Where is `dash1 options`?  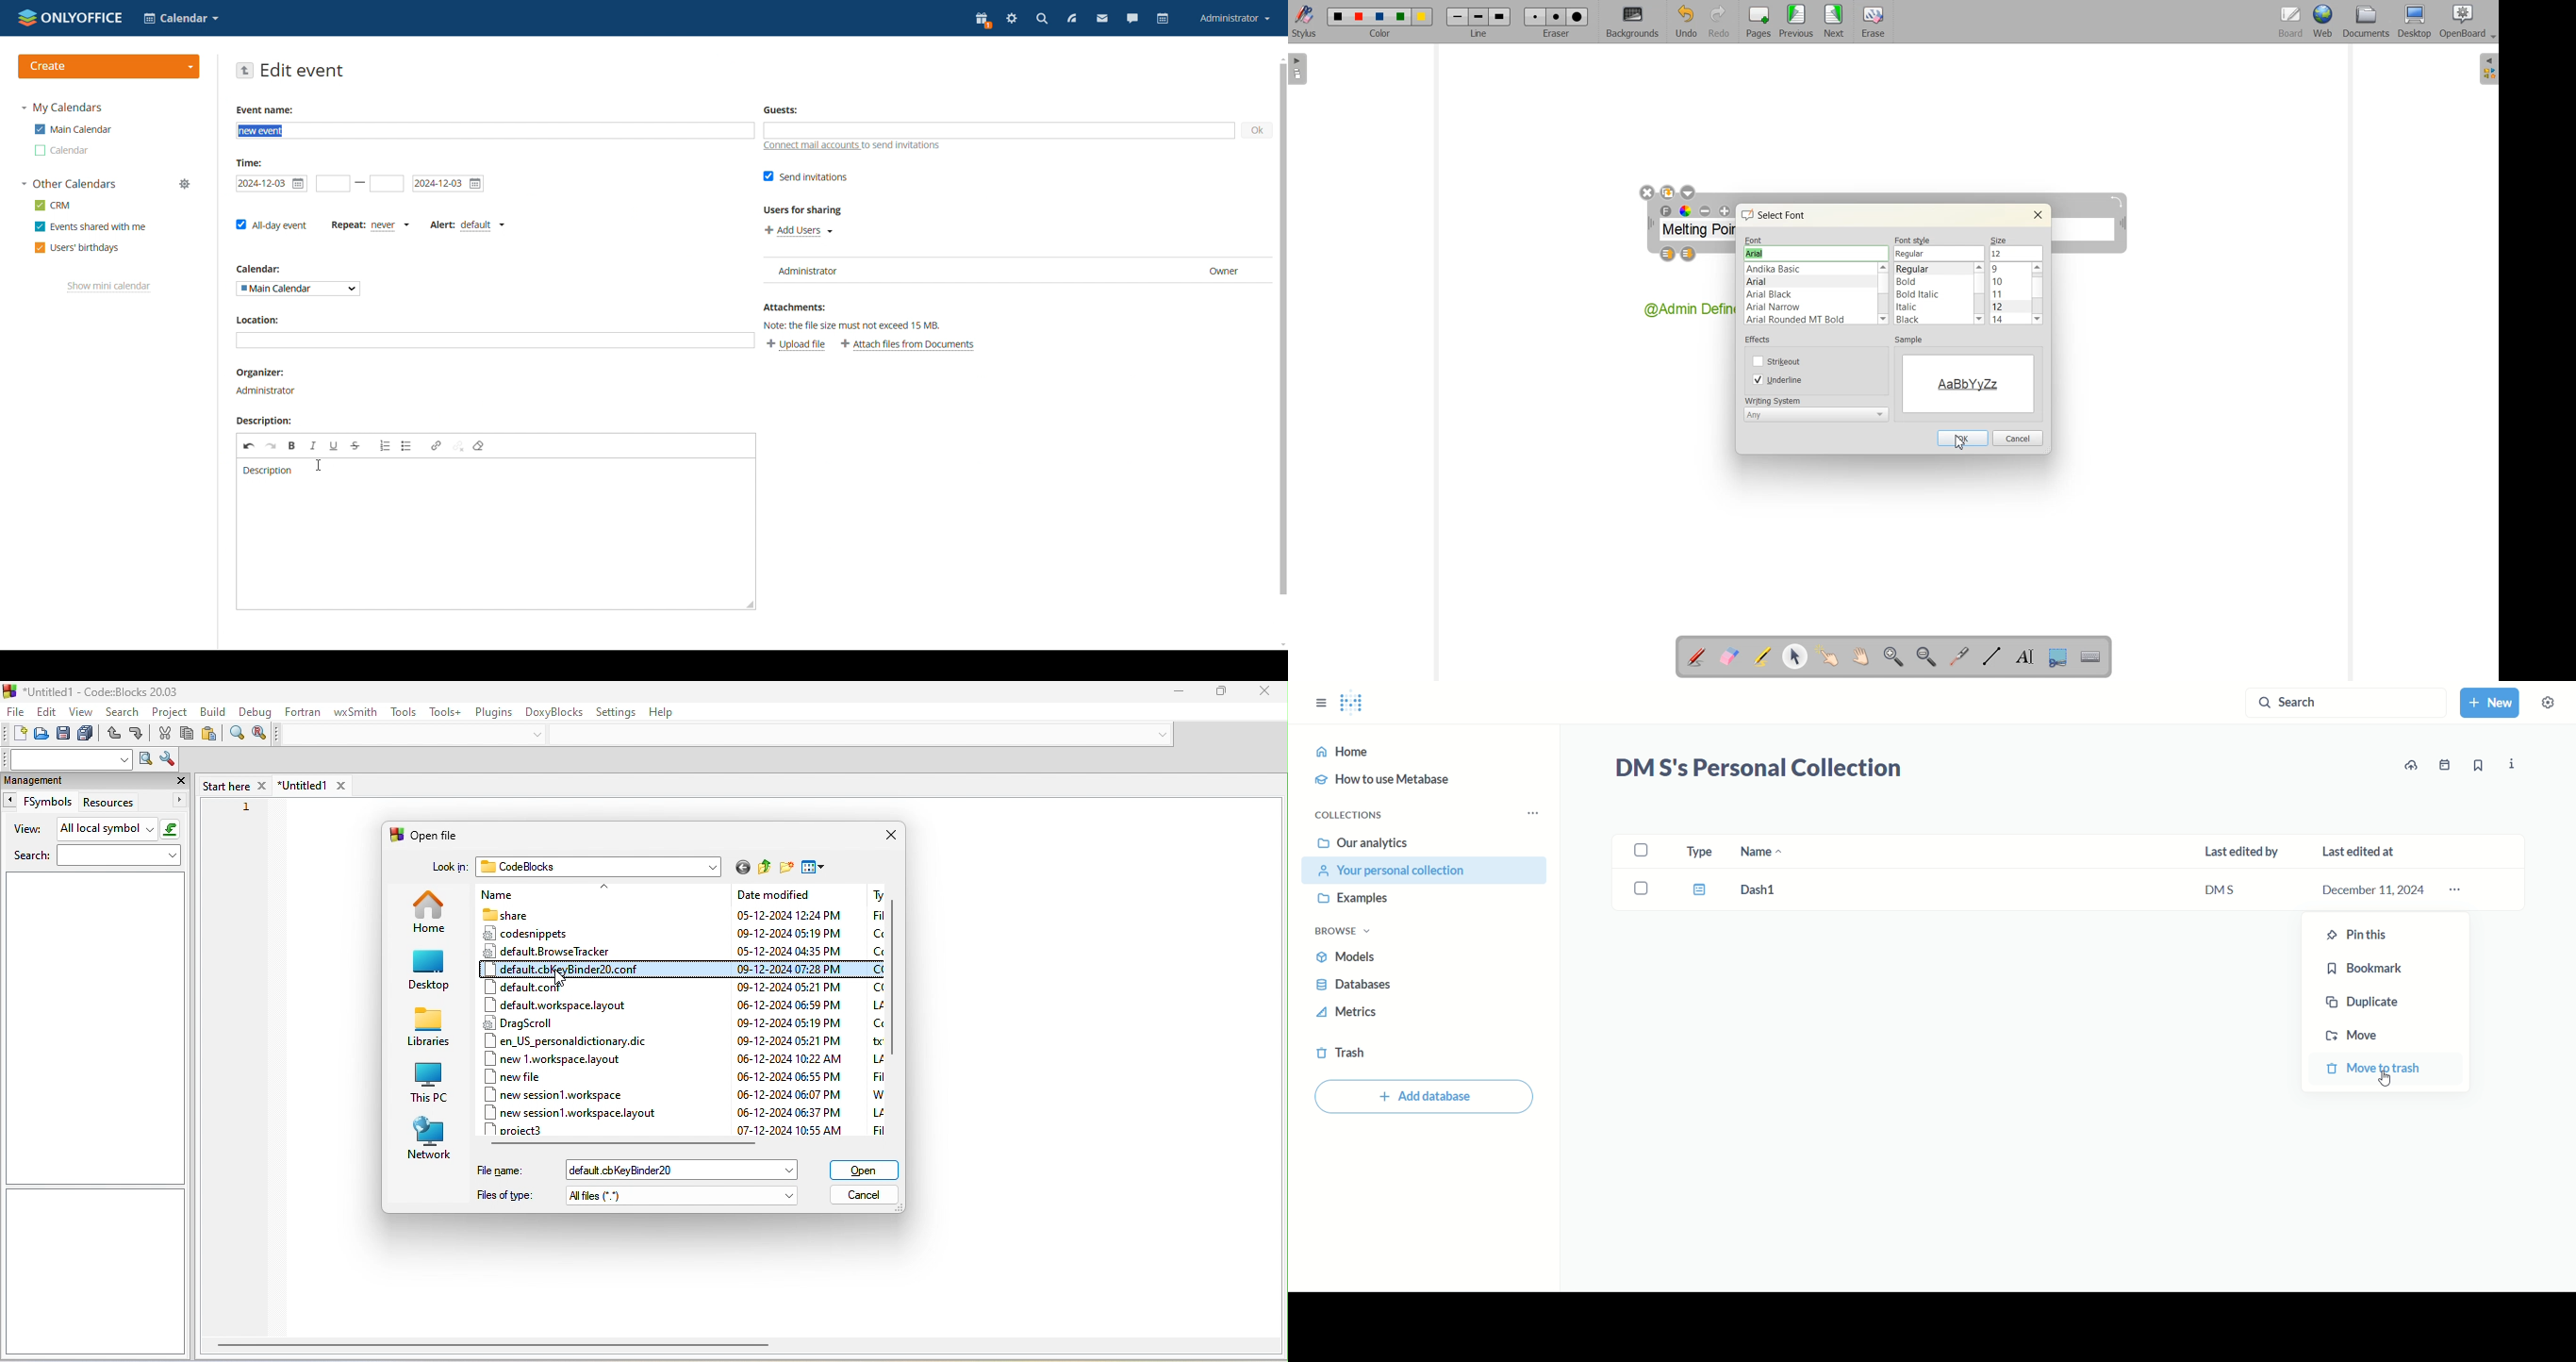
dash1 options is located at coordinates (2456, 890).